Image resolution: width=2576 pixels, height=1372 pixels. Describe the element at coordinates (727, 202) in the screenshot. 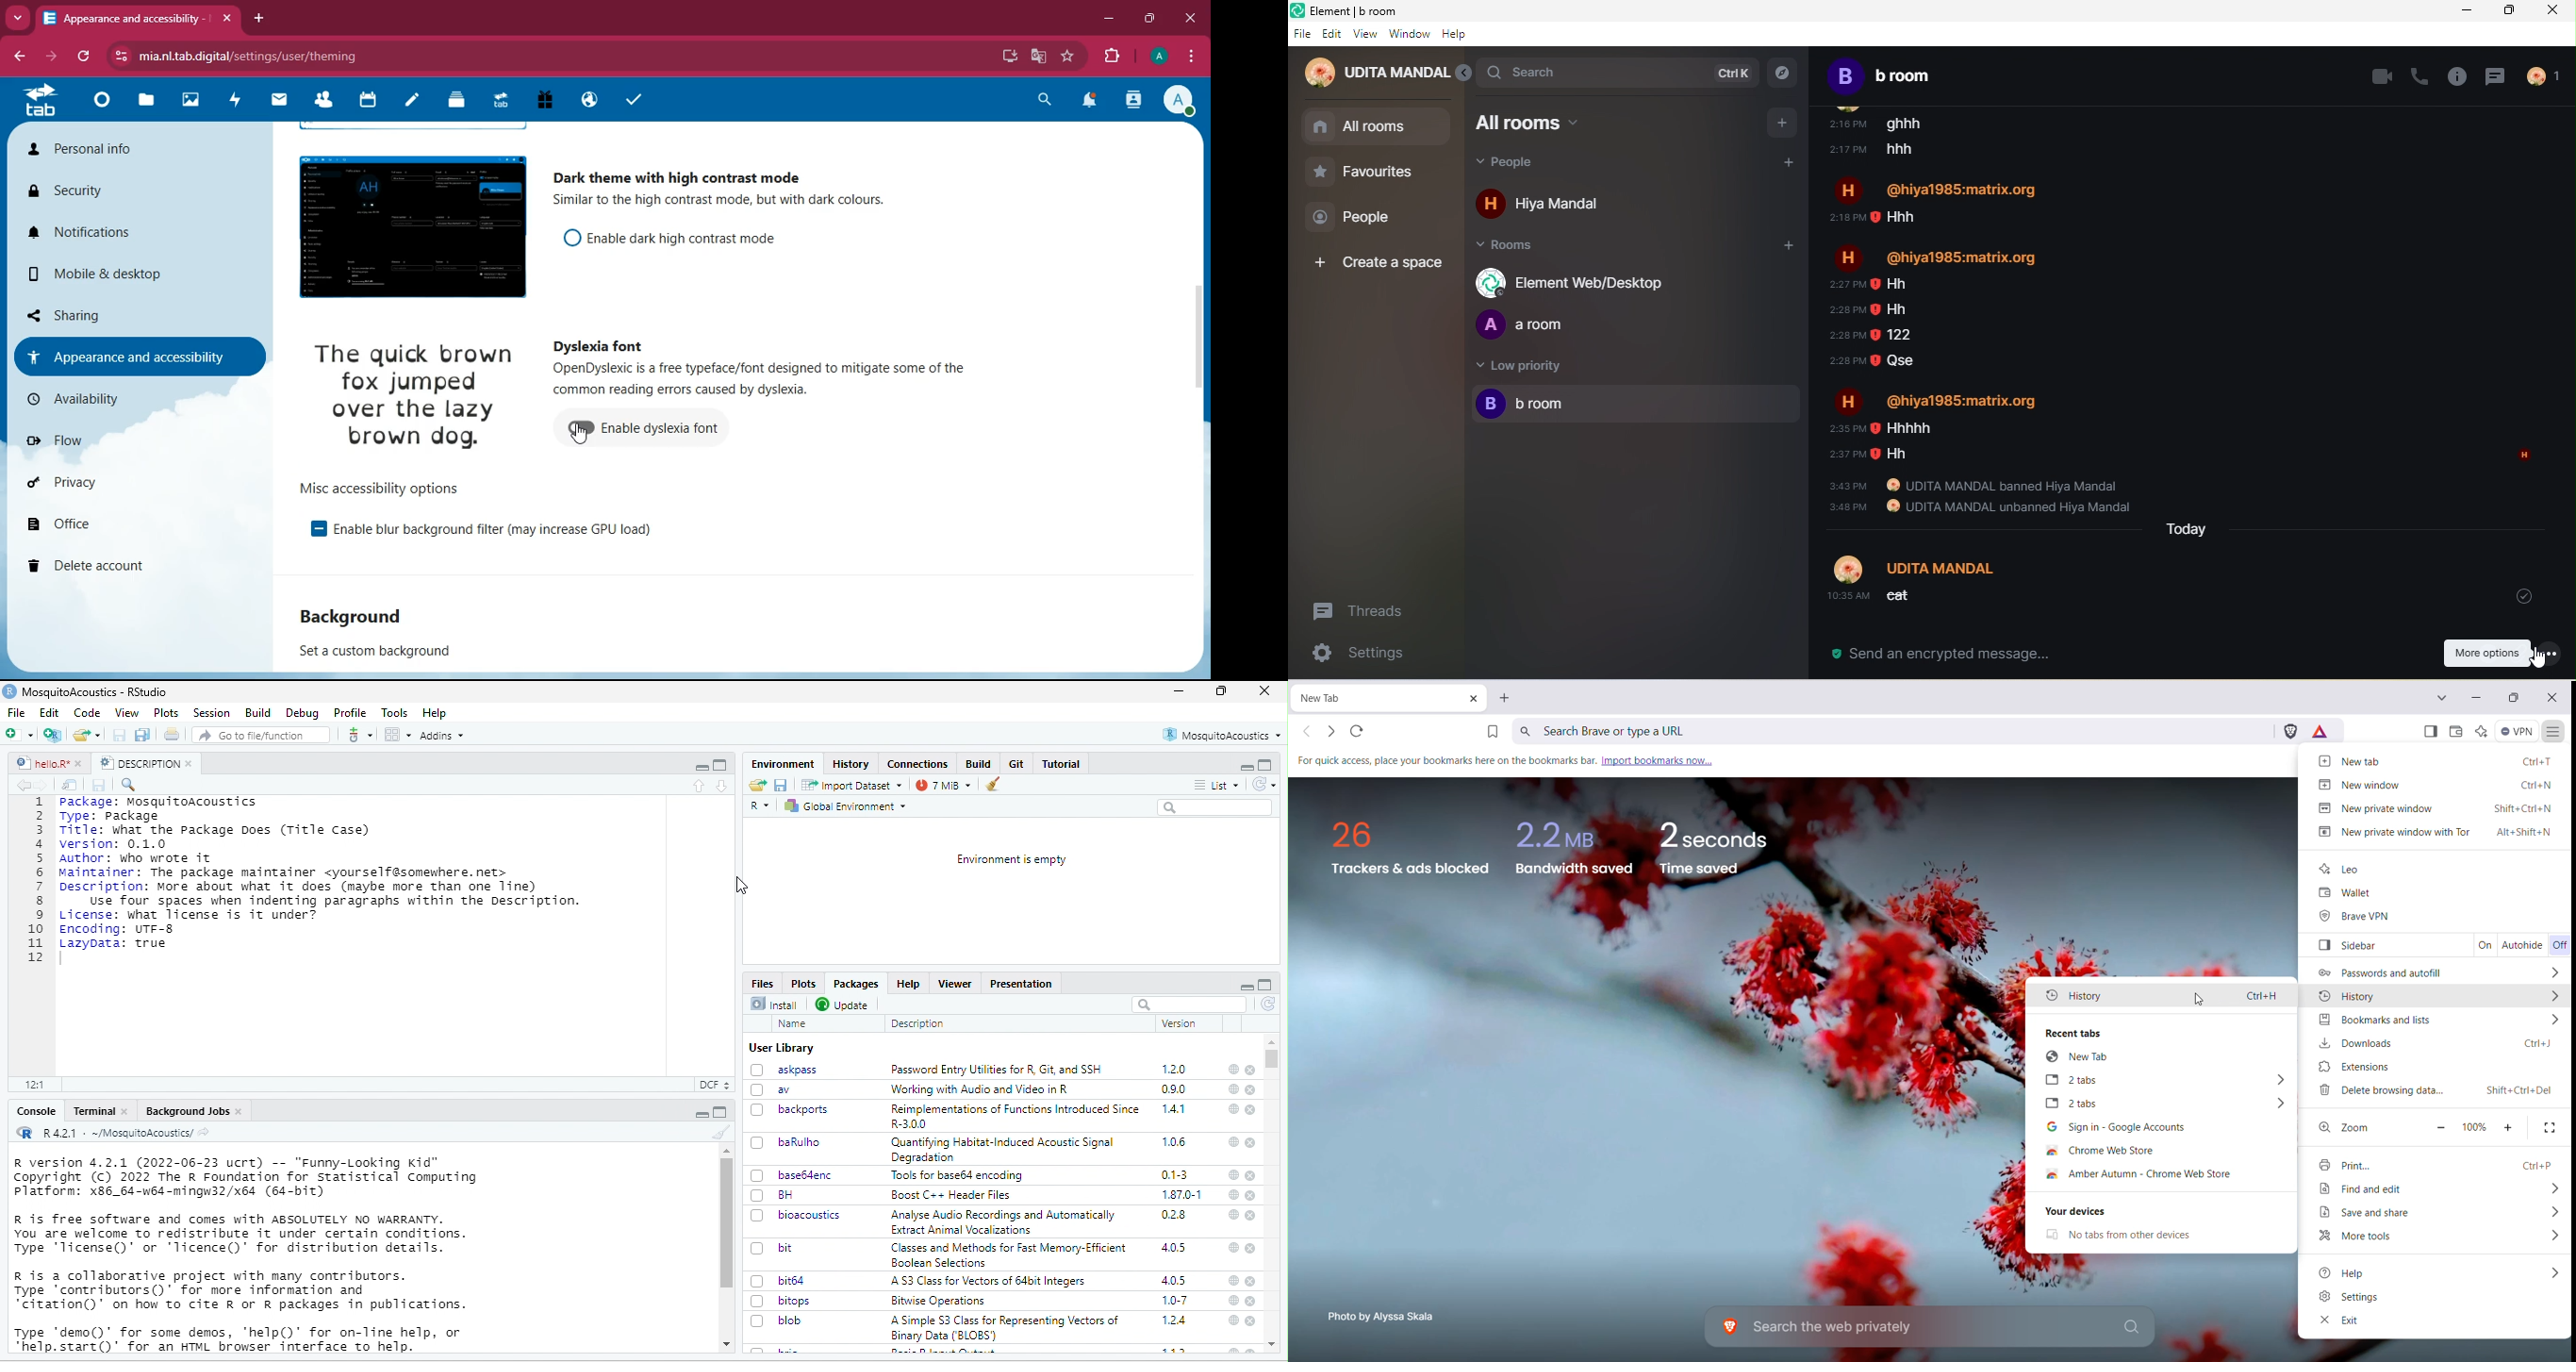

I see `description` at that location.